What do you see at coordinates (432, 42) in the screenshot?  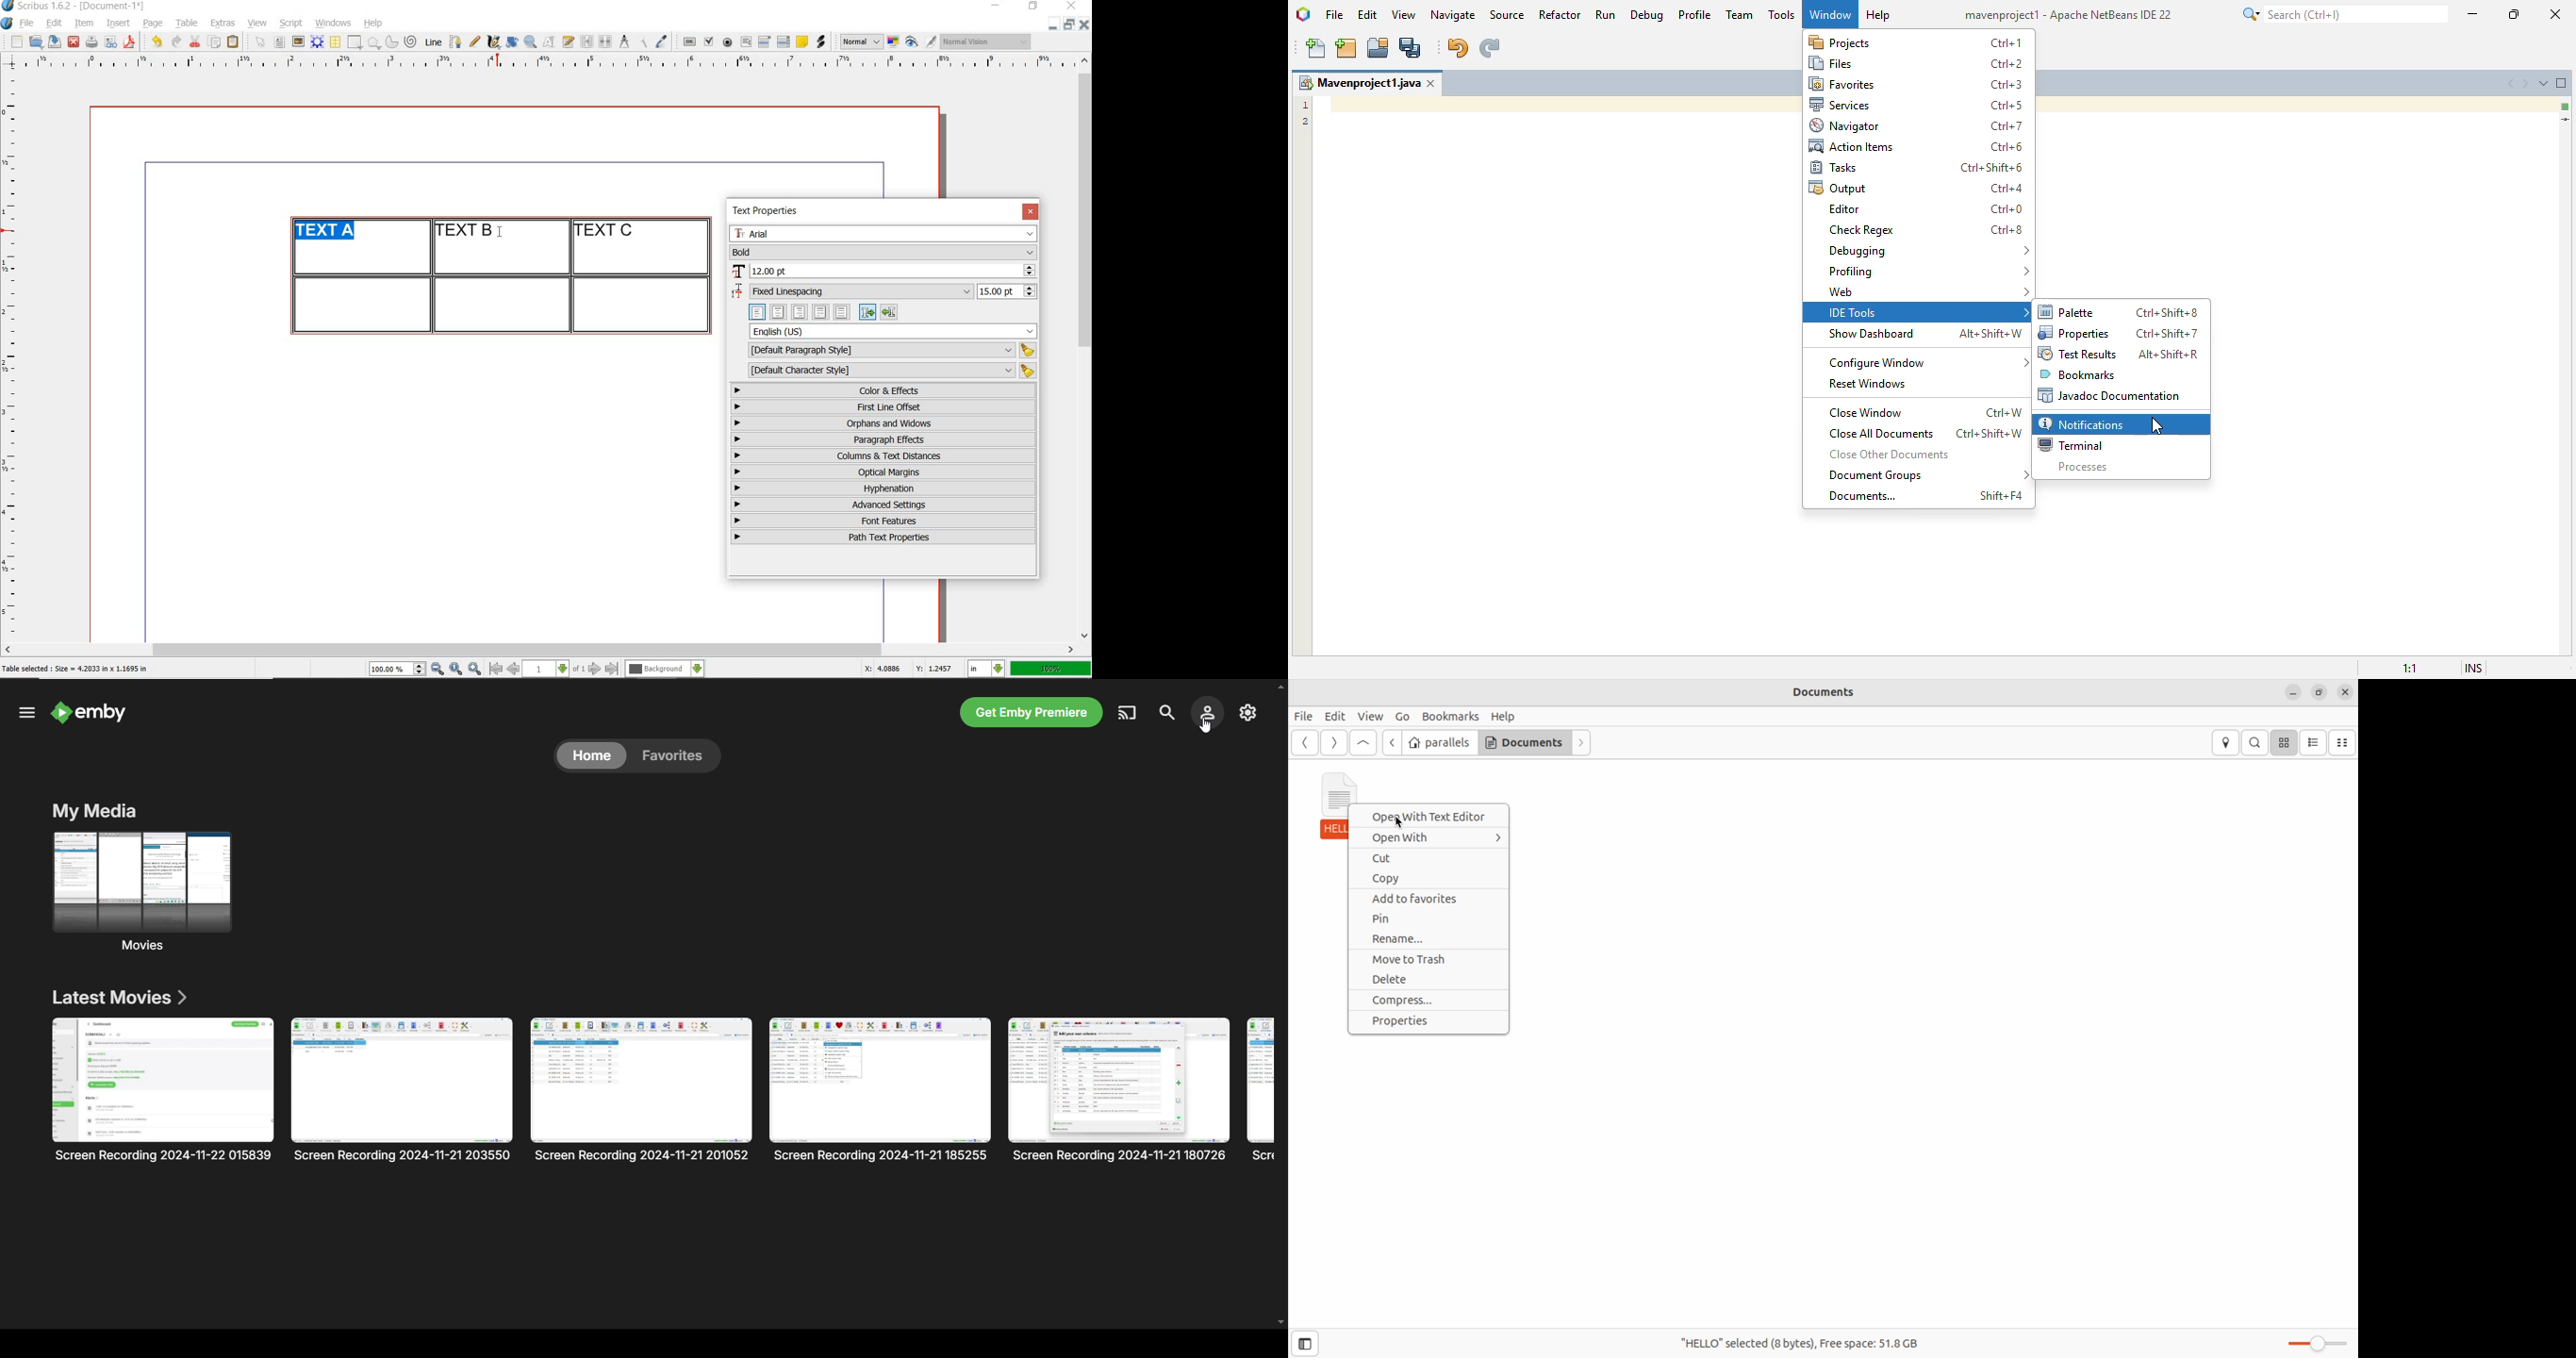 I see `line` at bounding box center [432, 42].